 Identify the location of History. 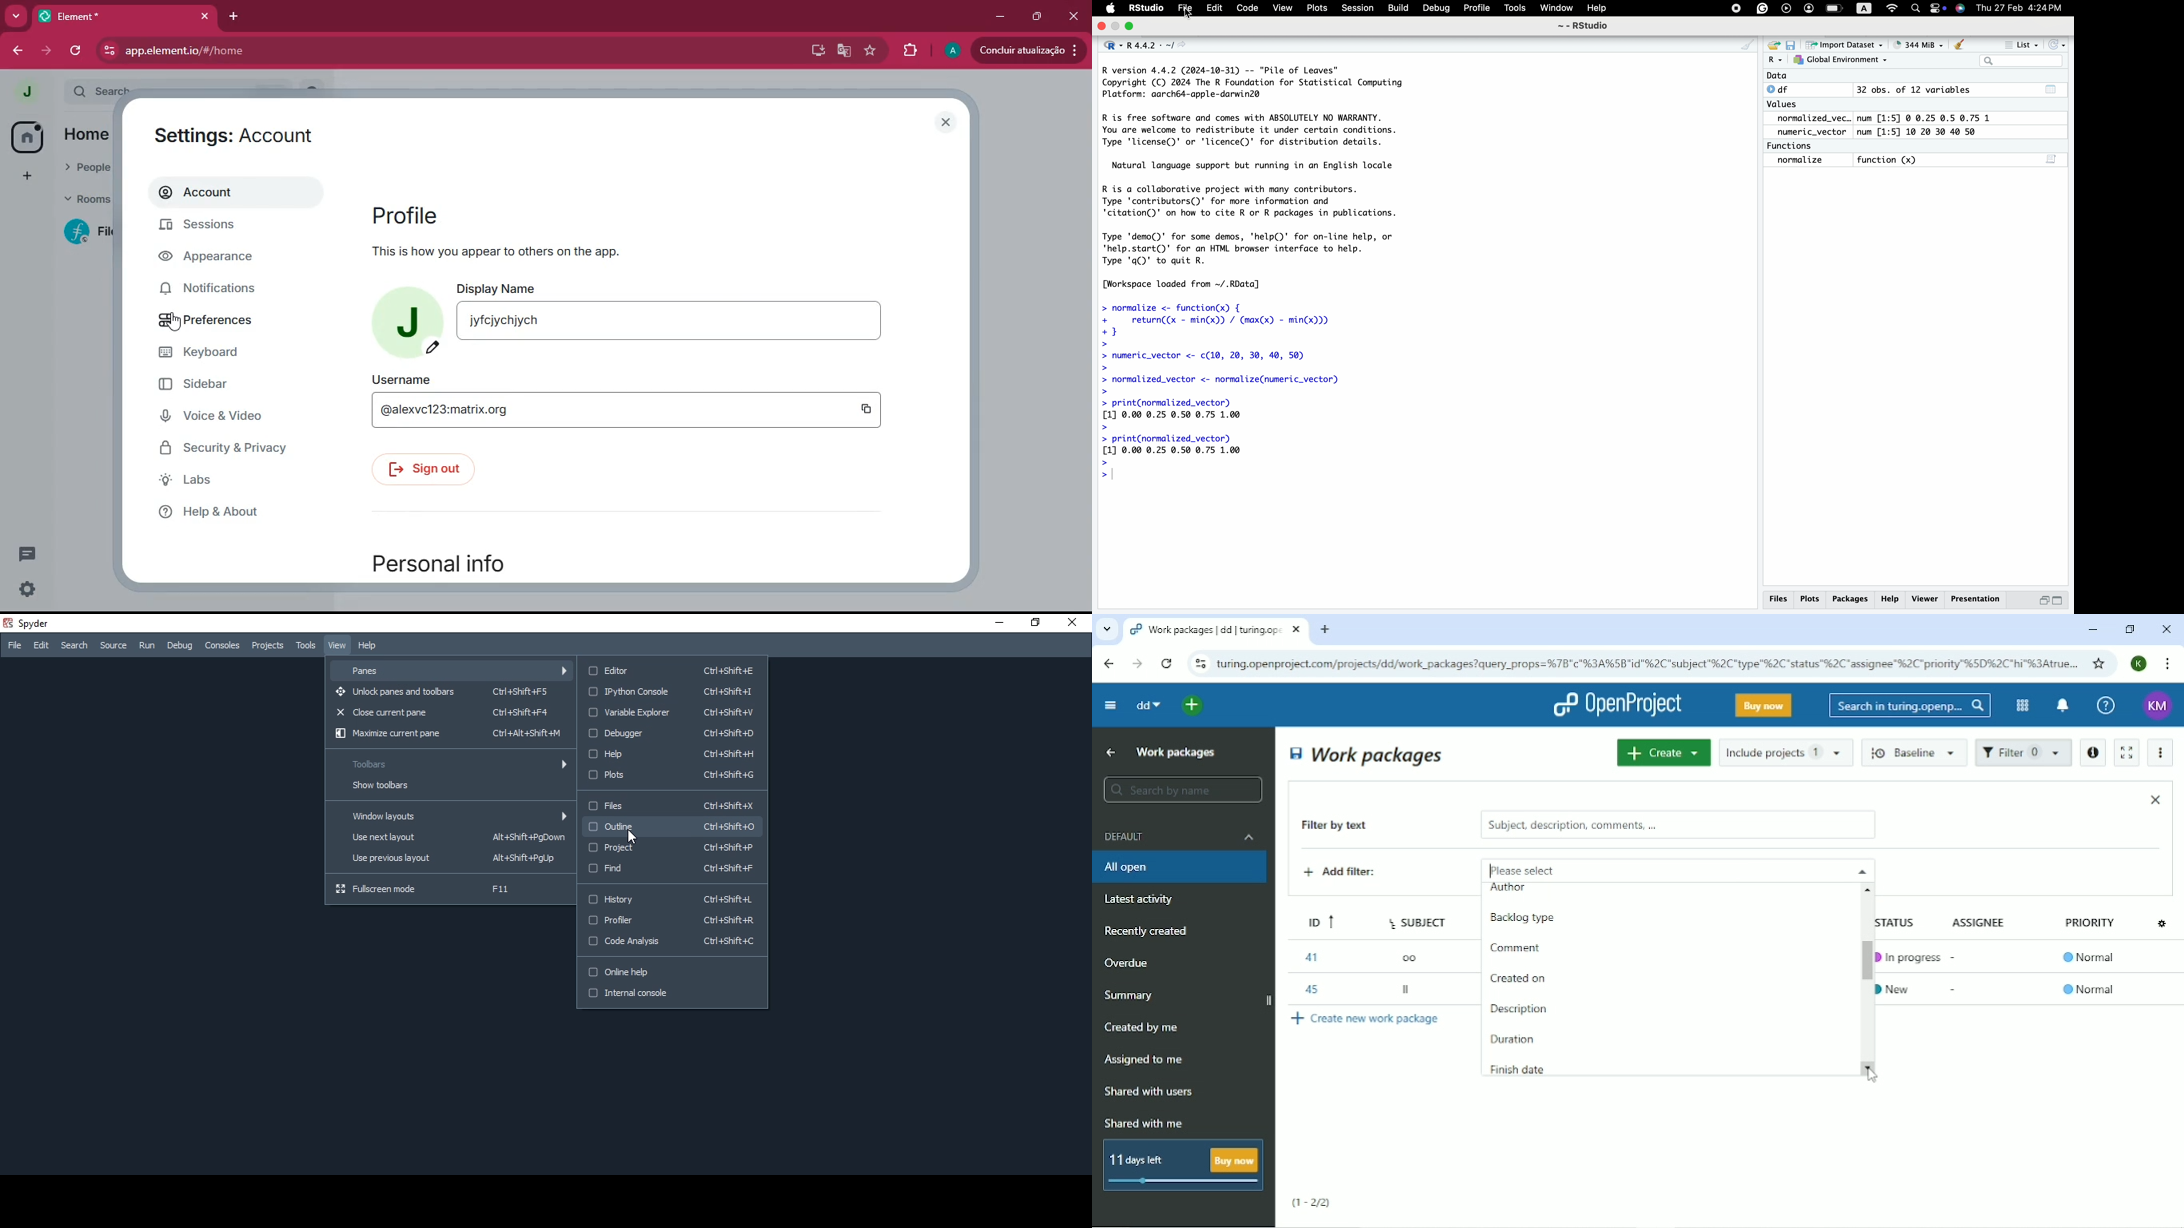
(671, 899).